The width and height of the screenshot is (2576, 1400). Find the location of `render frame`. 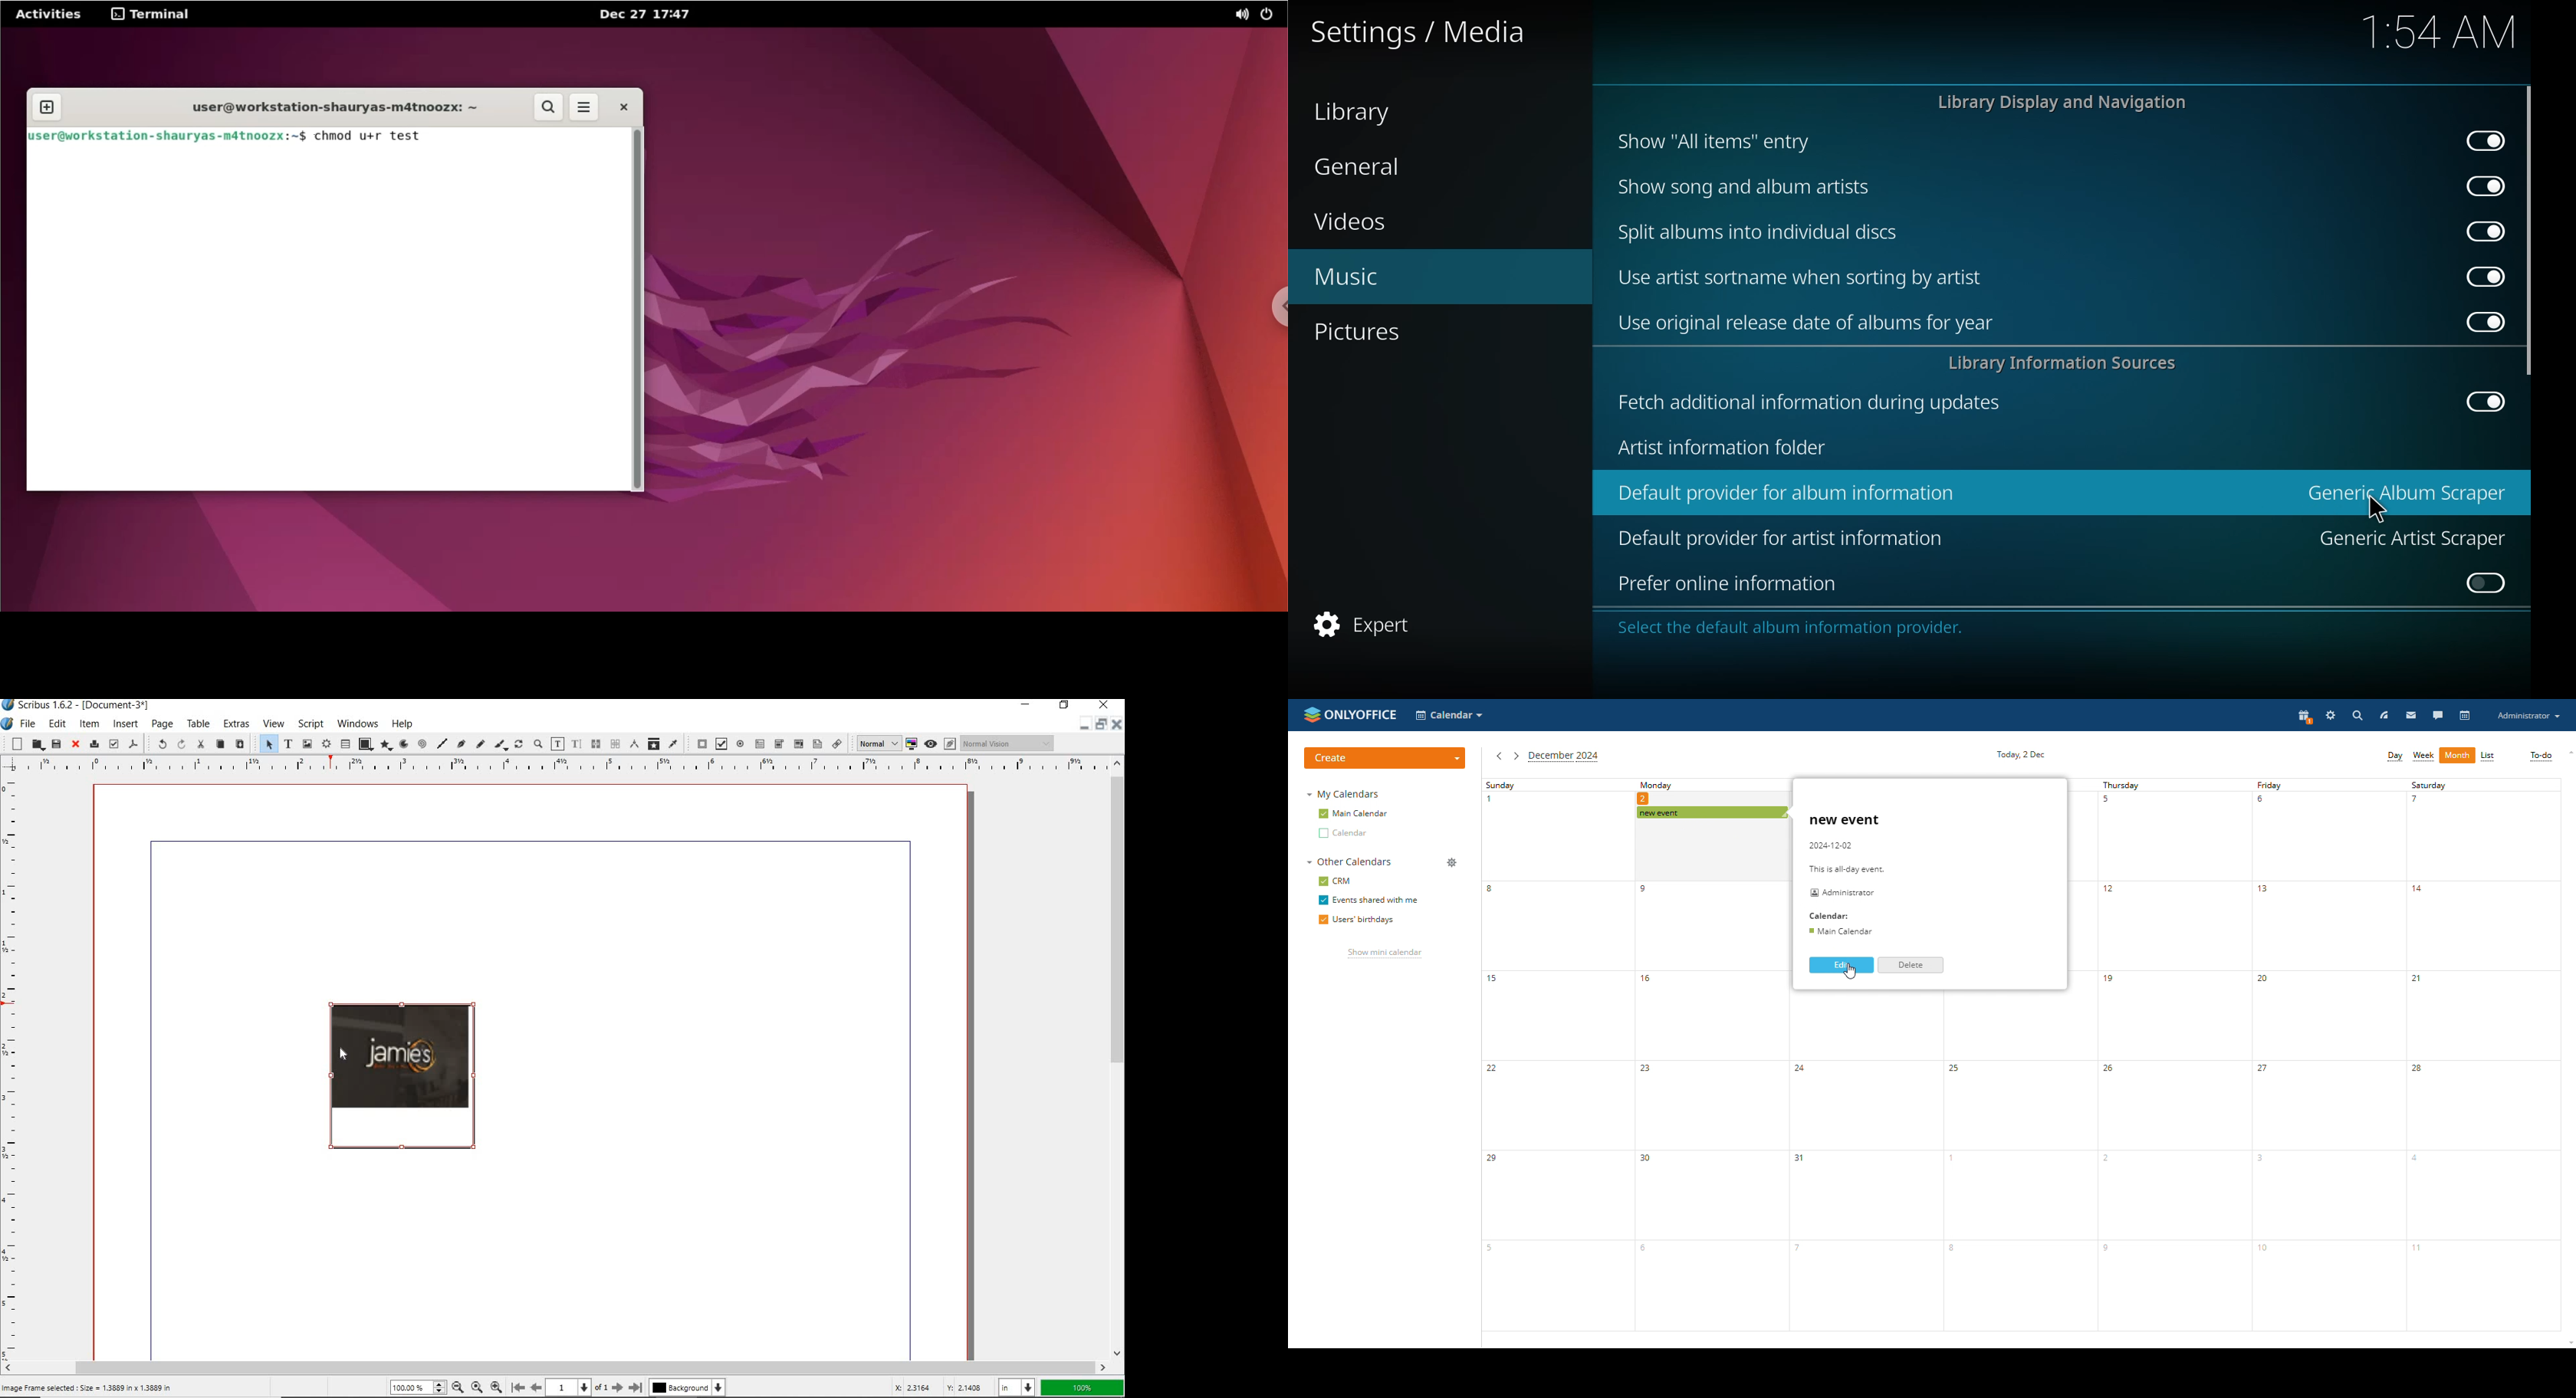

render frame is located at coordinates (326, 745).